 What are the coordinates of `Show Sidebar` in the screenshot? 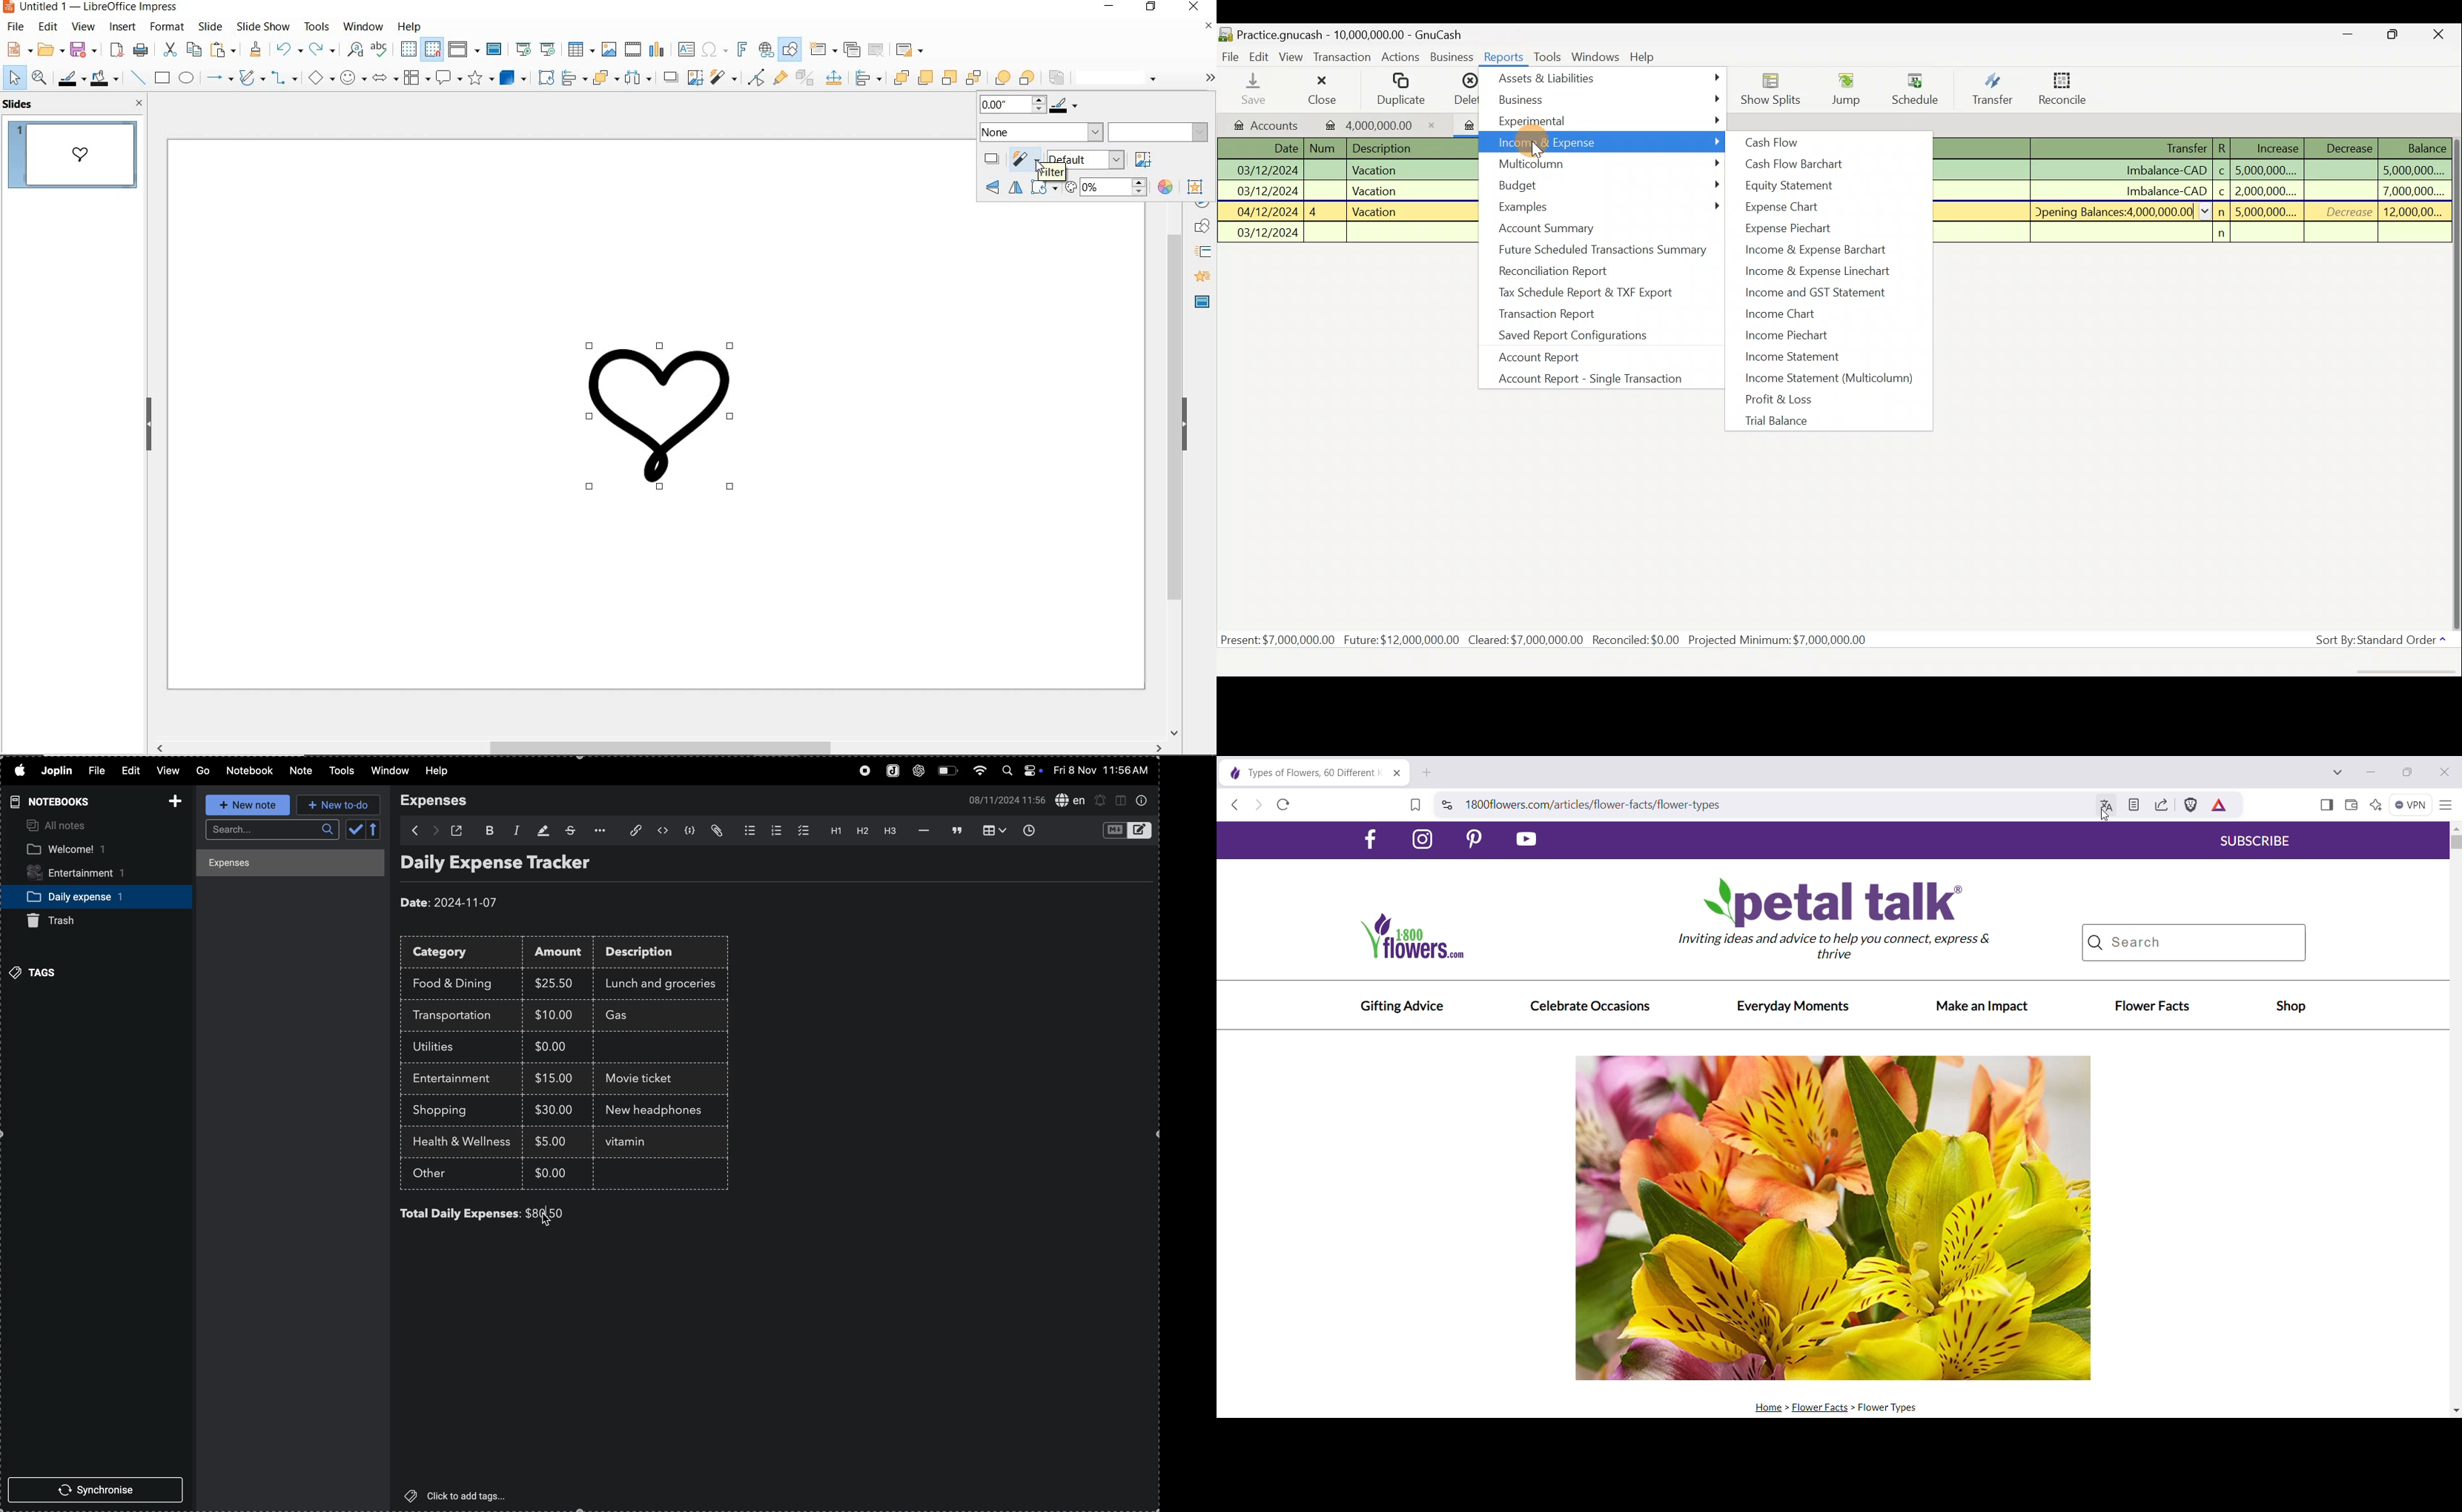 It's located at (2326, 805).